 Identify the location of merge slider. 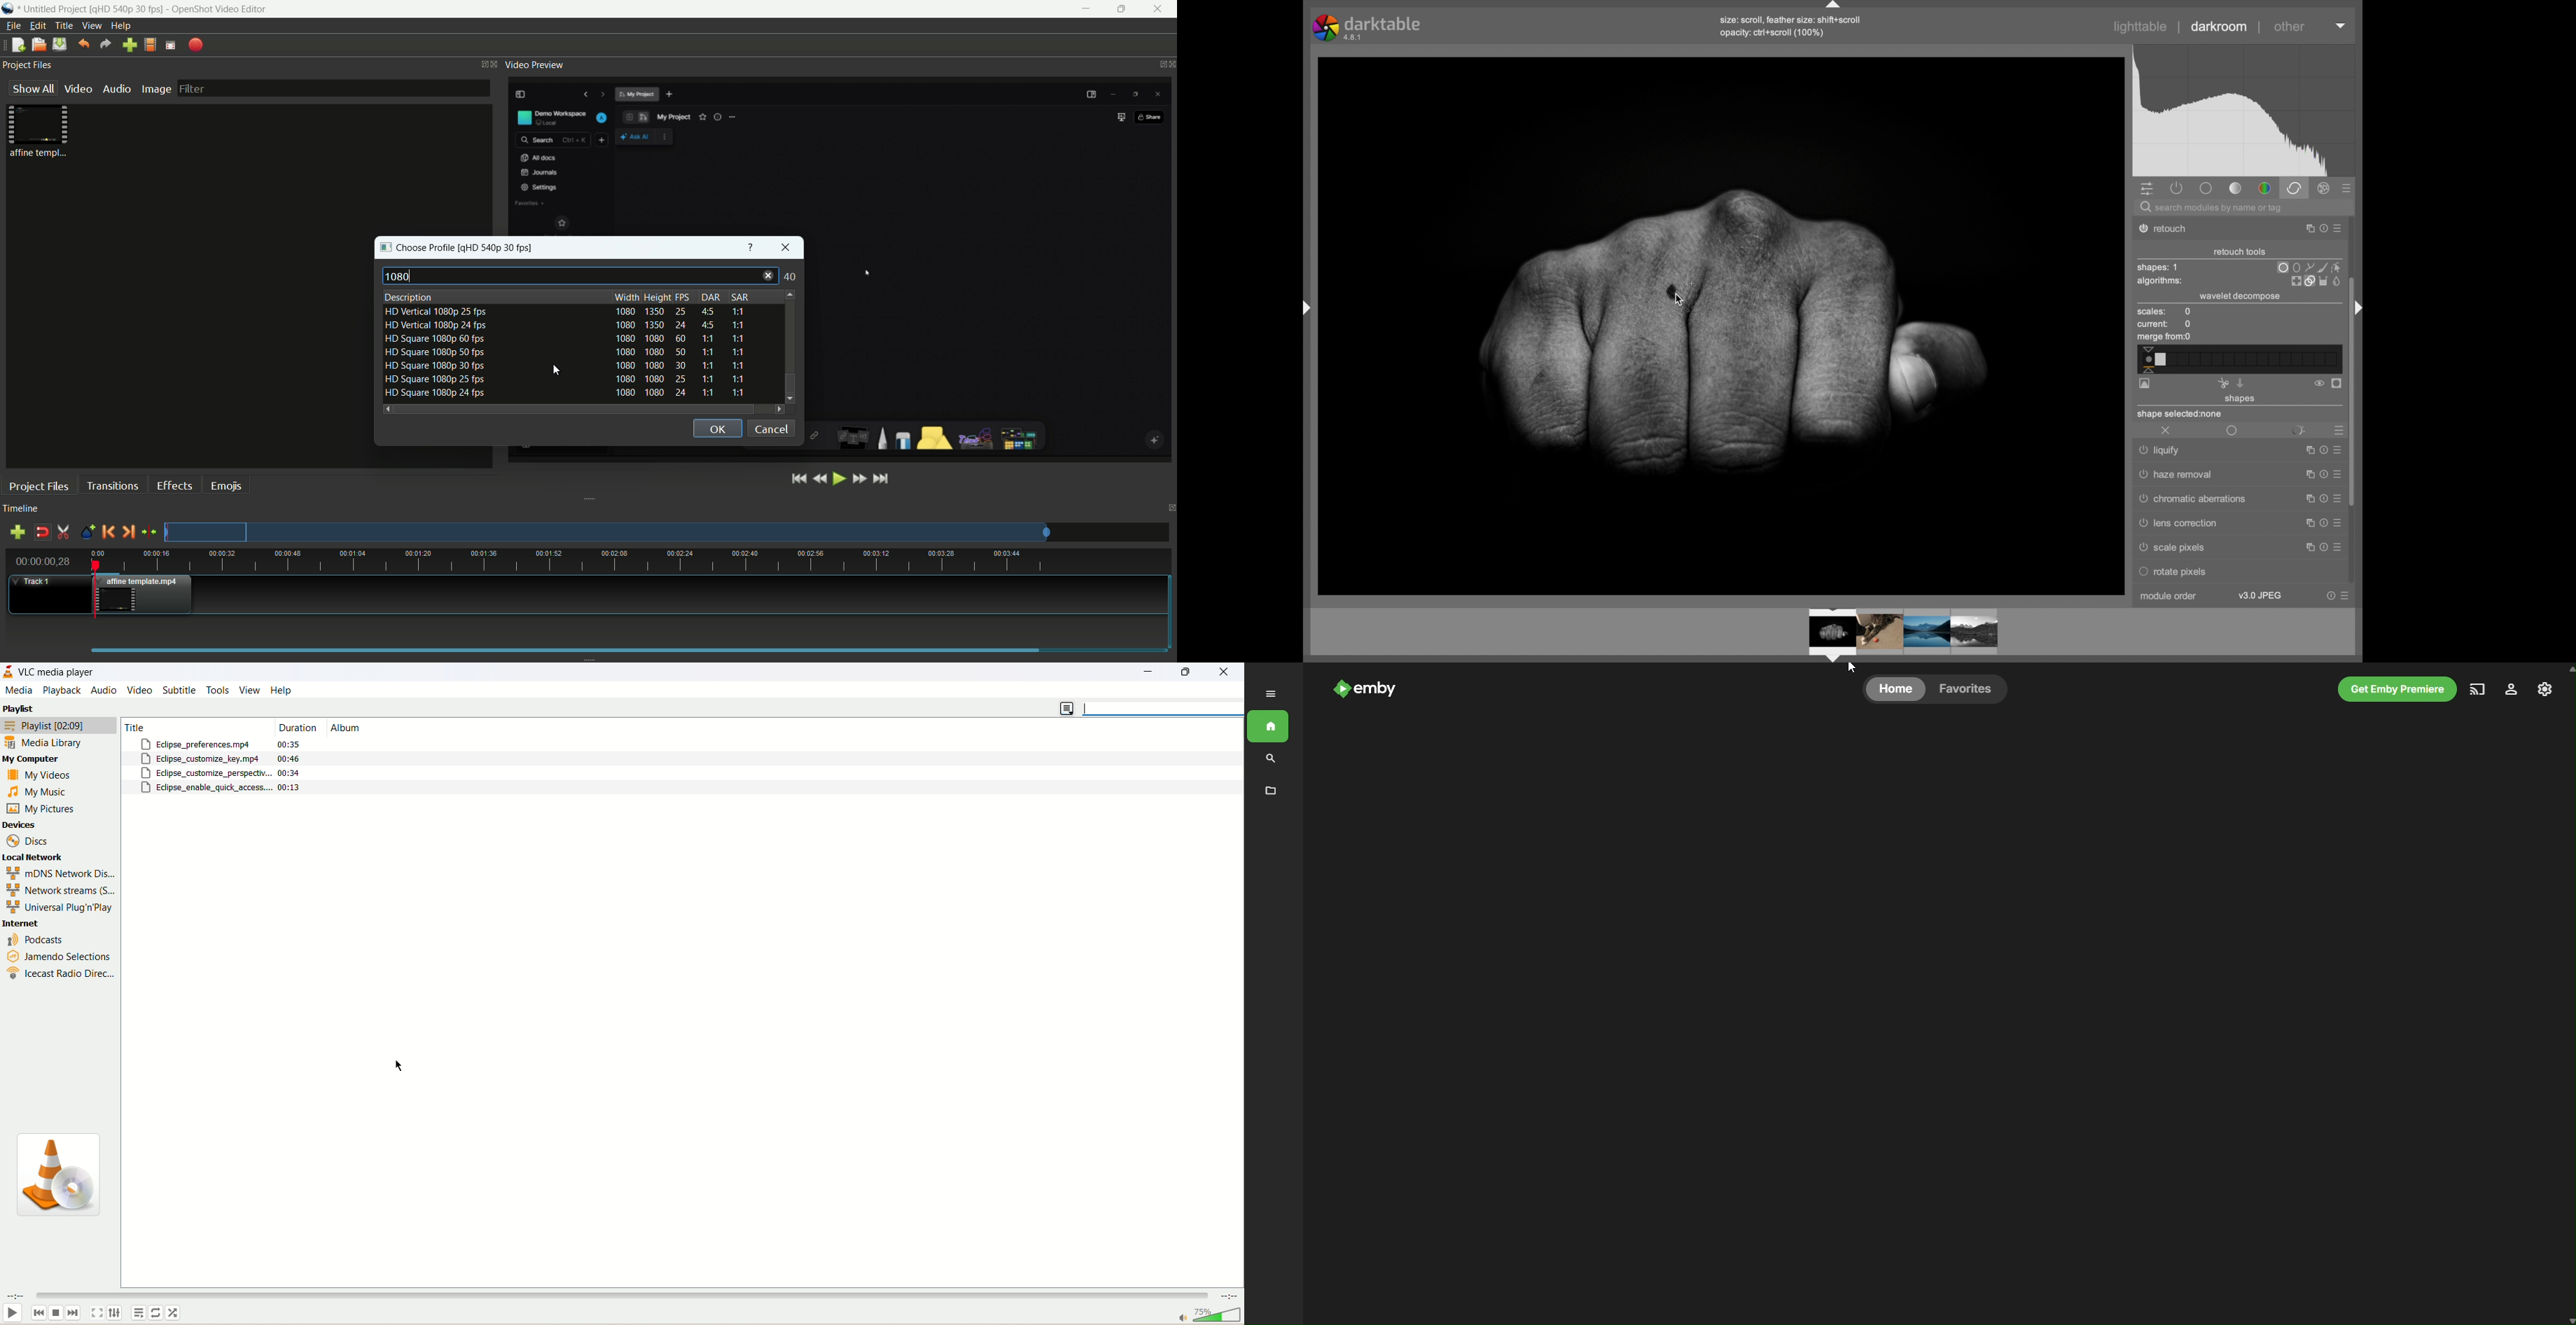
(2238, 359).